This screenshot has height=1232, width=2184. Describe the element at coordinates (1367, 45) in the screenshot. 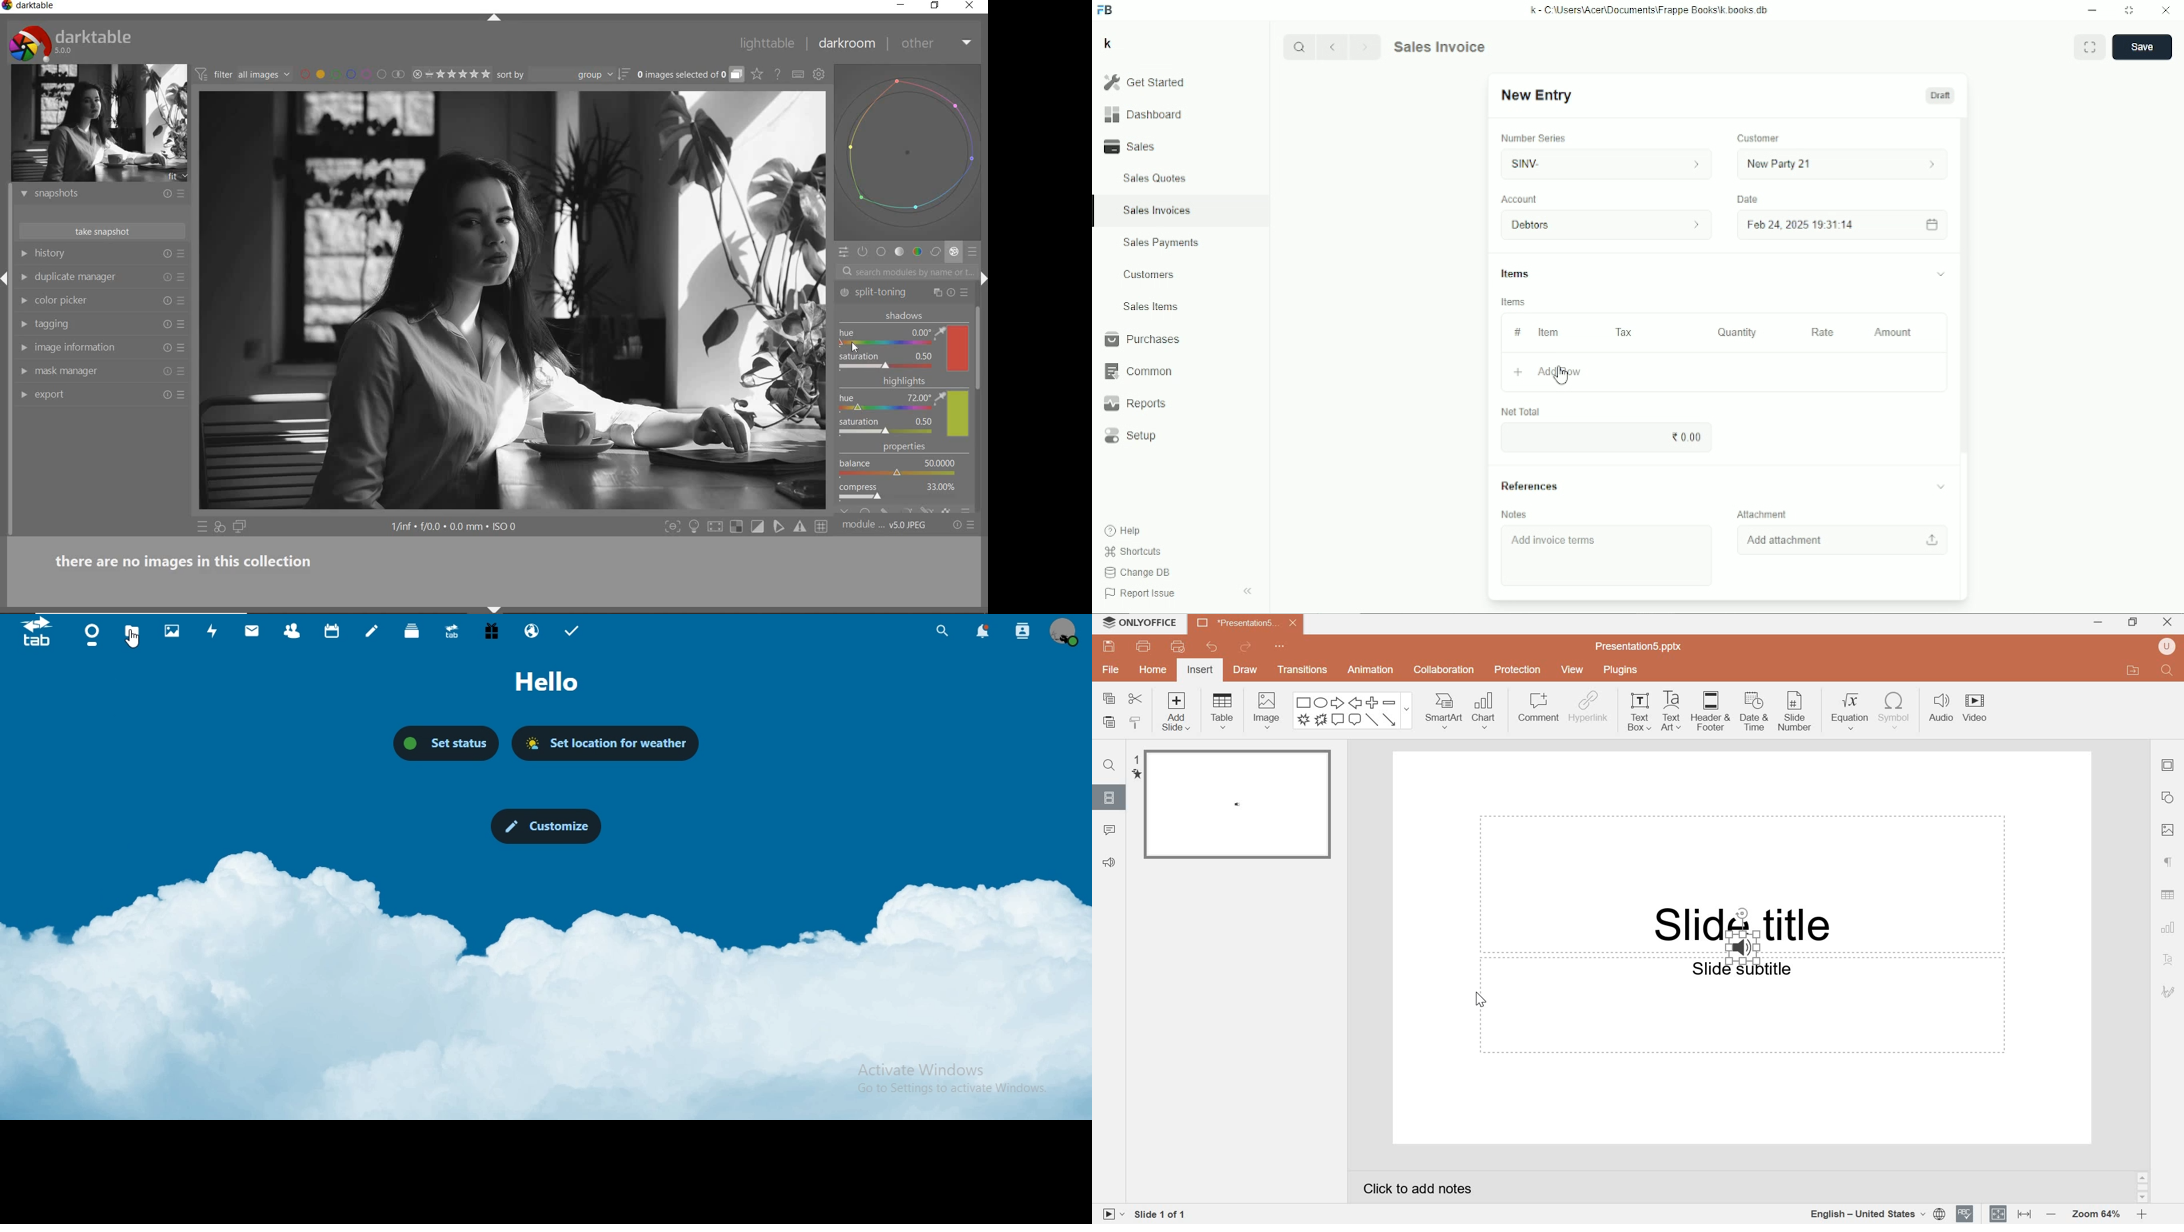

I see `Forward` at that location.